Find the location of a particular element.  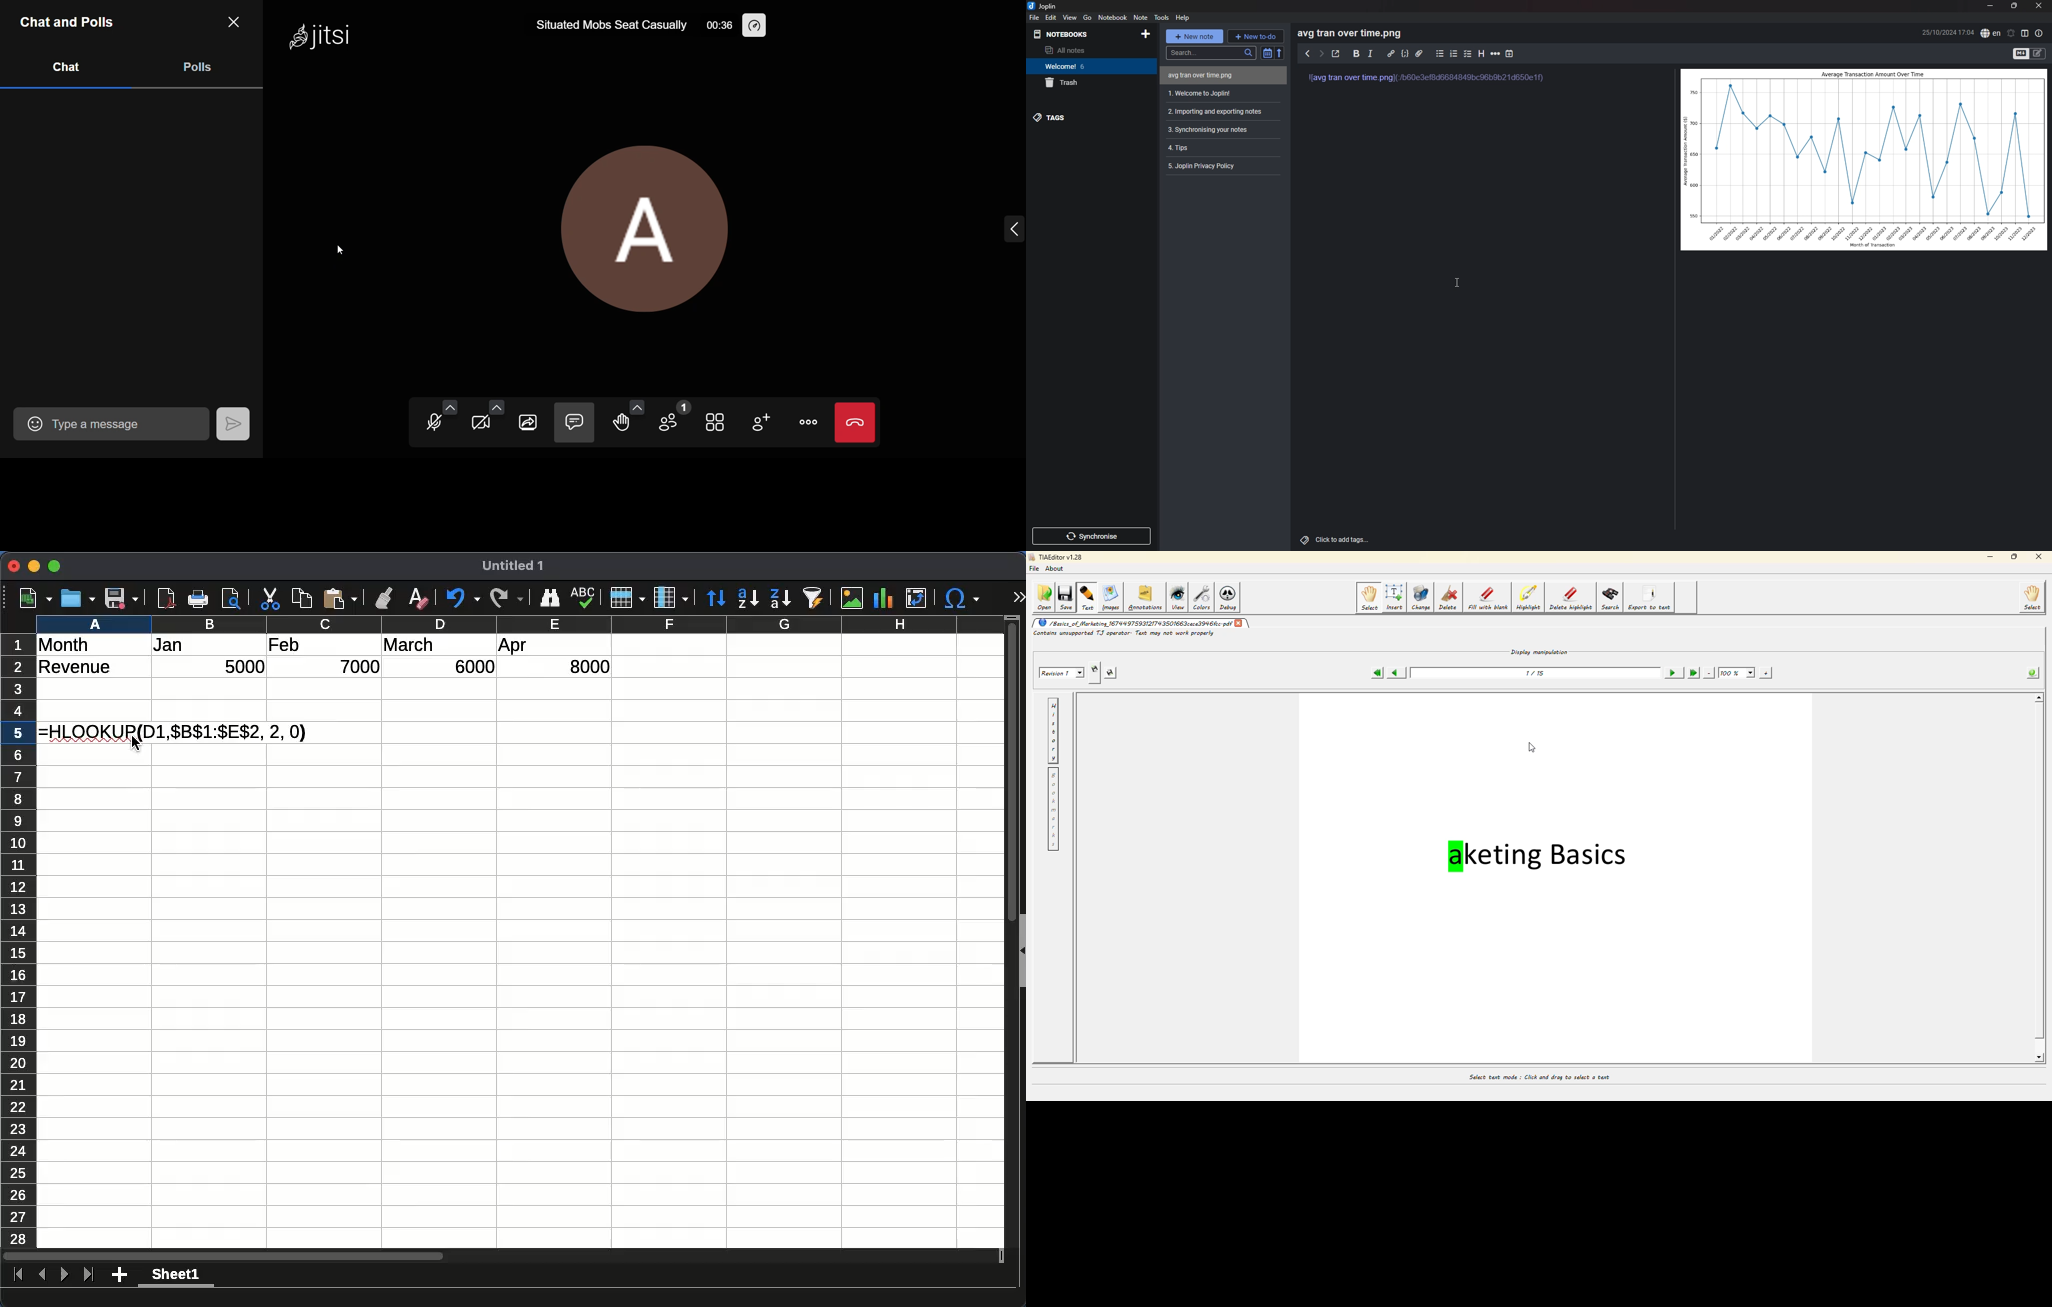

revenue  is located at coordinates (76, 667).